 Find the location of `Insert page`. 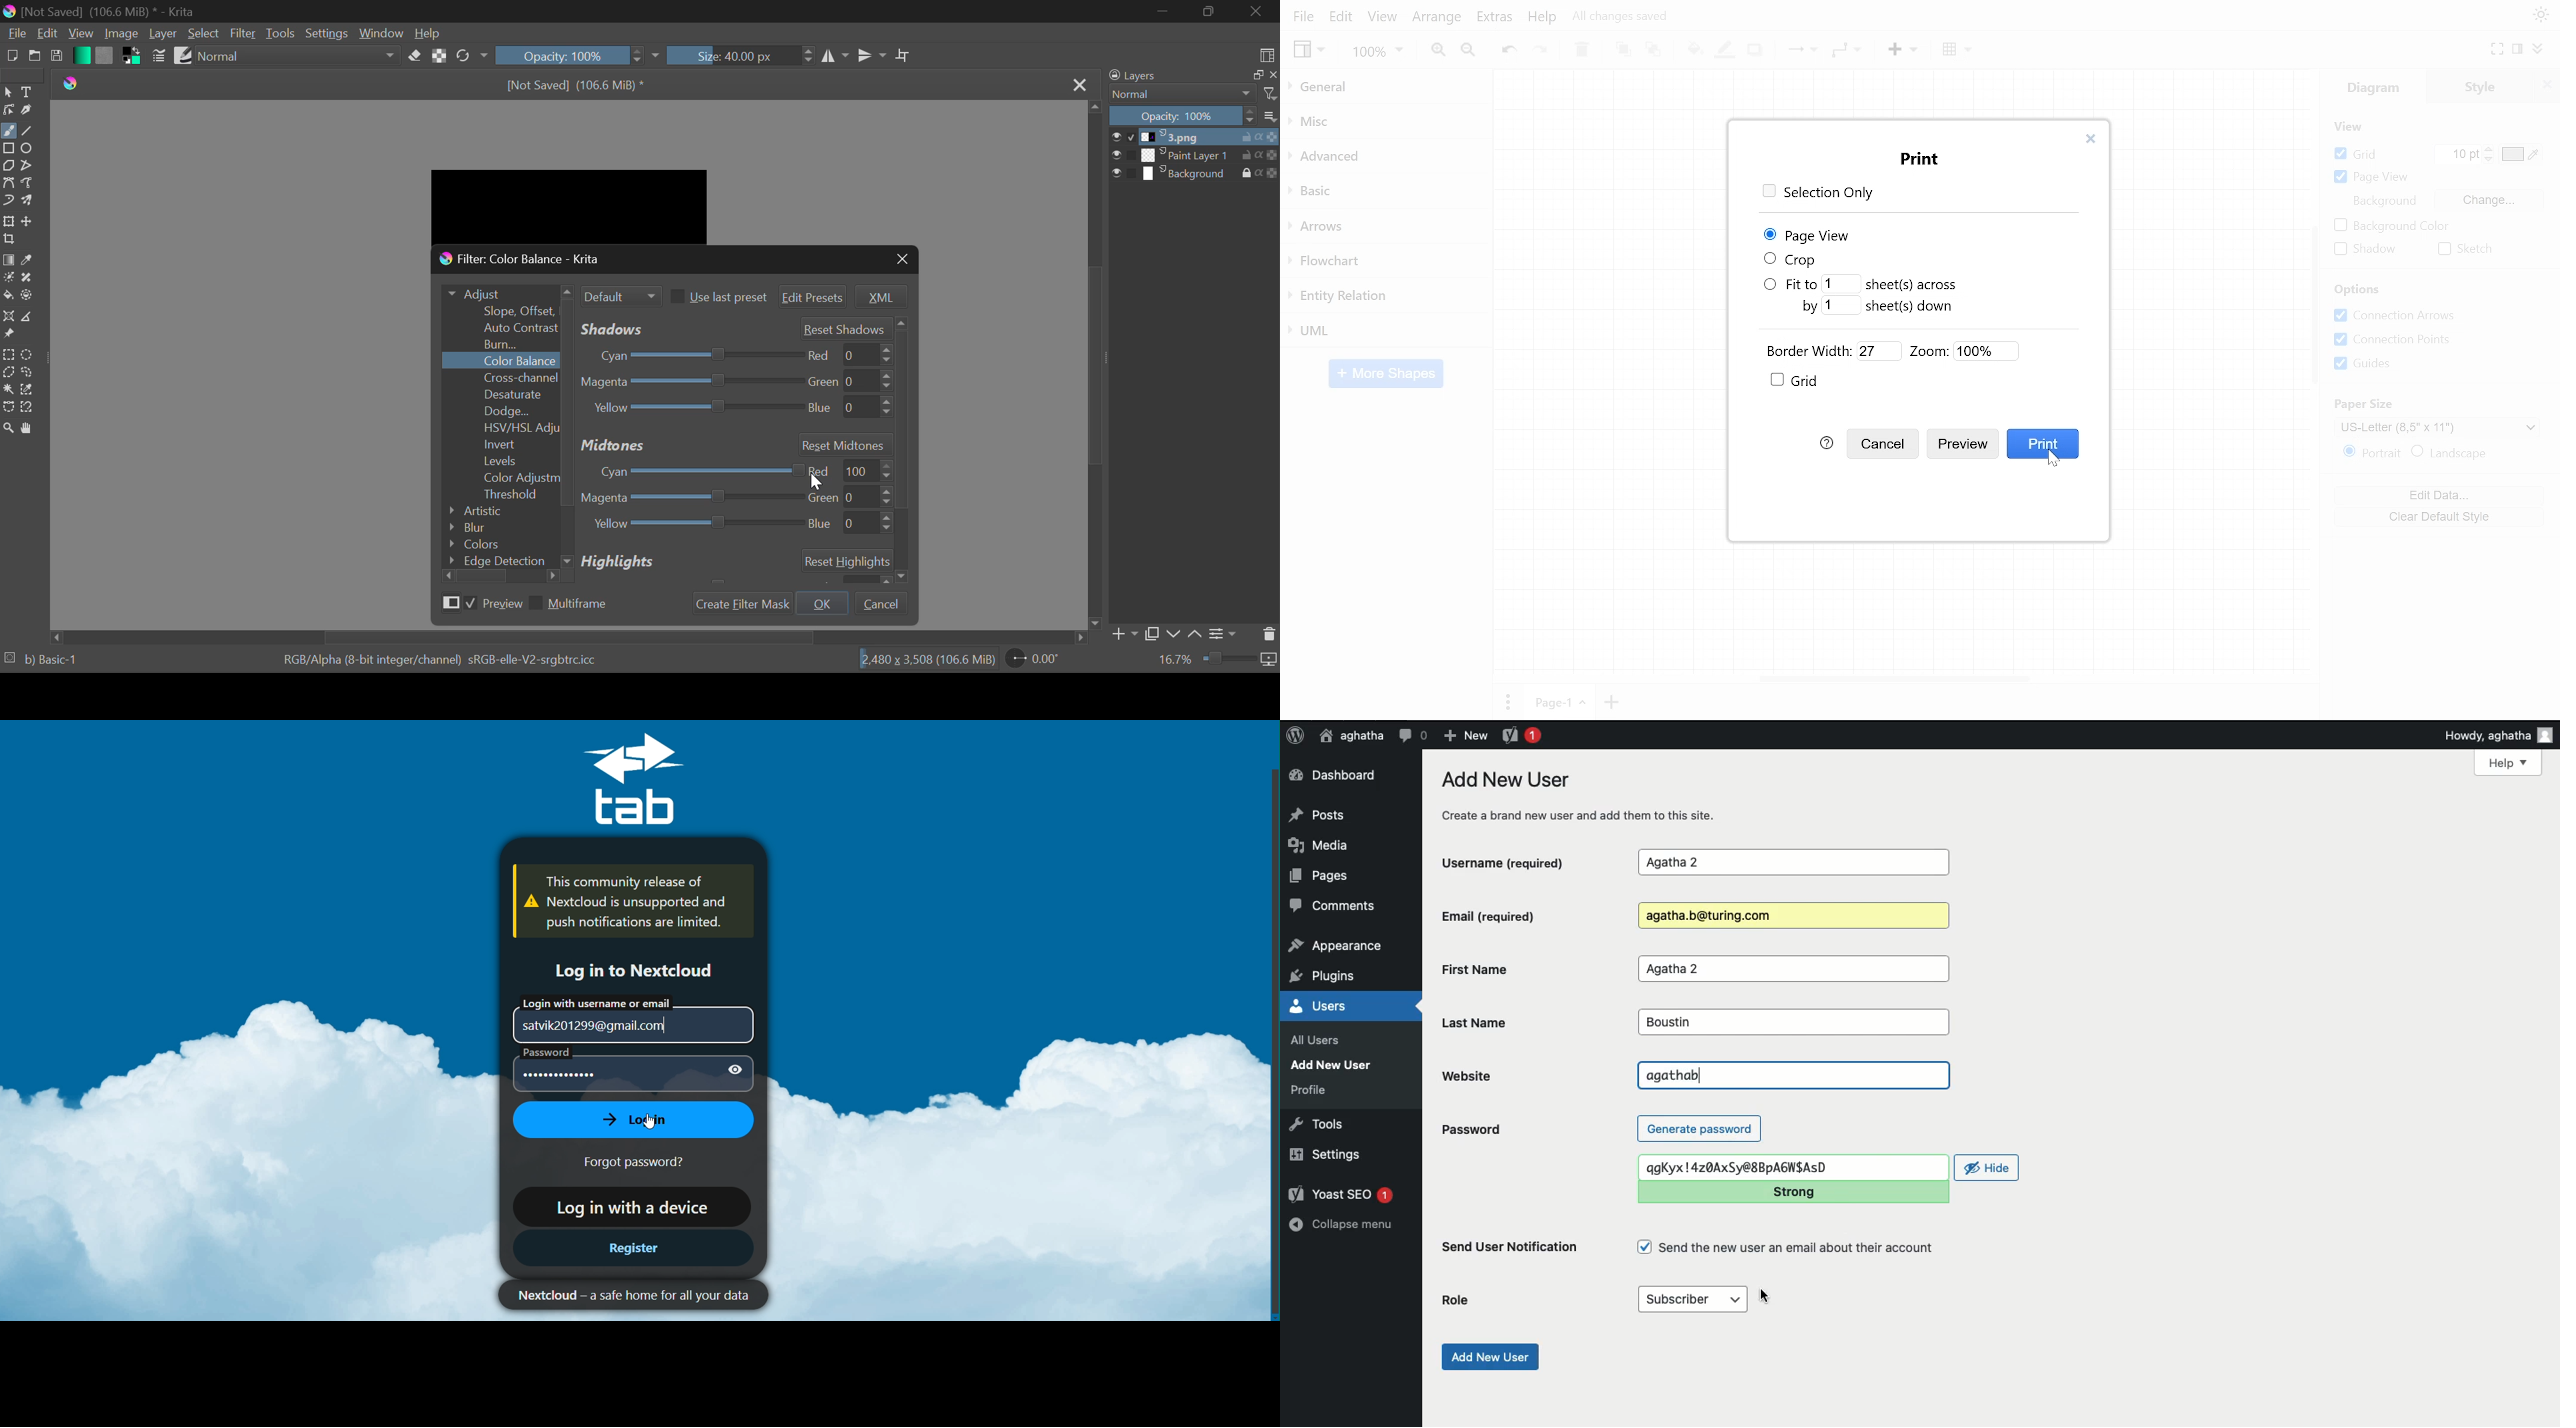

Insert page is located at coordinates (1612, 703).